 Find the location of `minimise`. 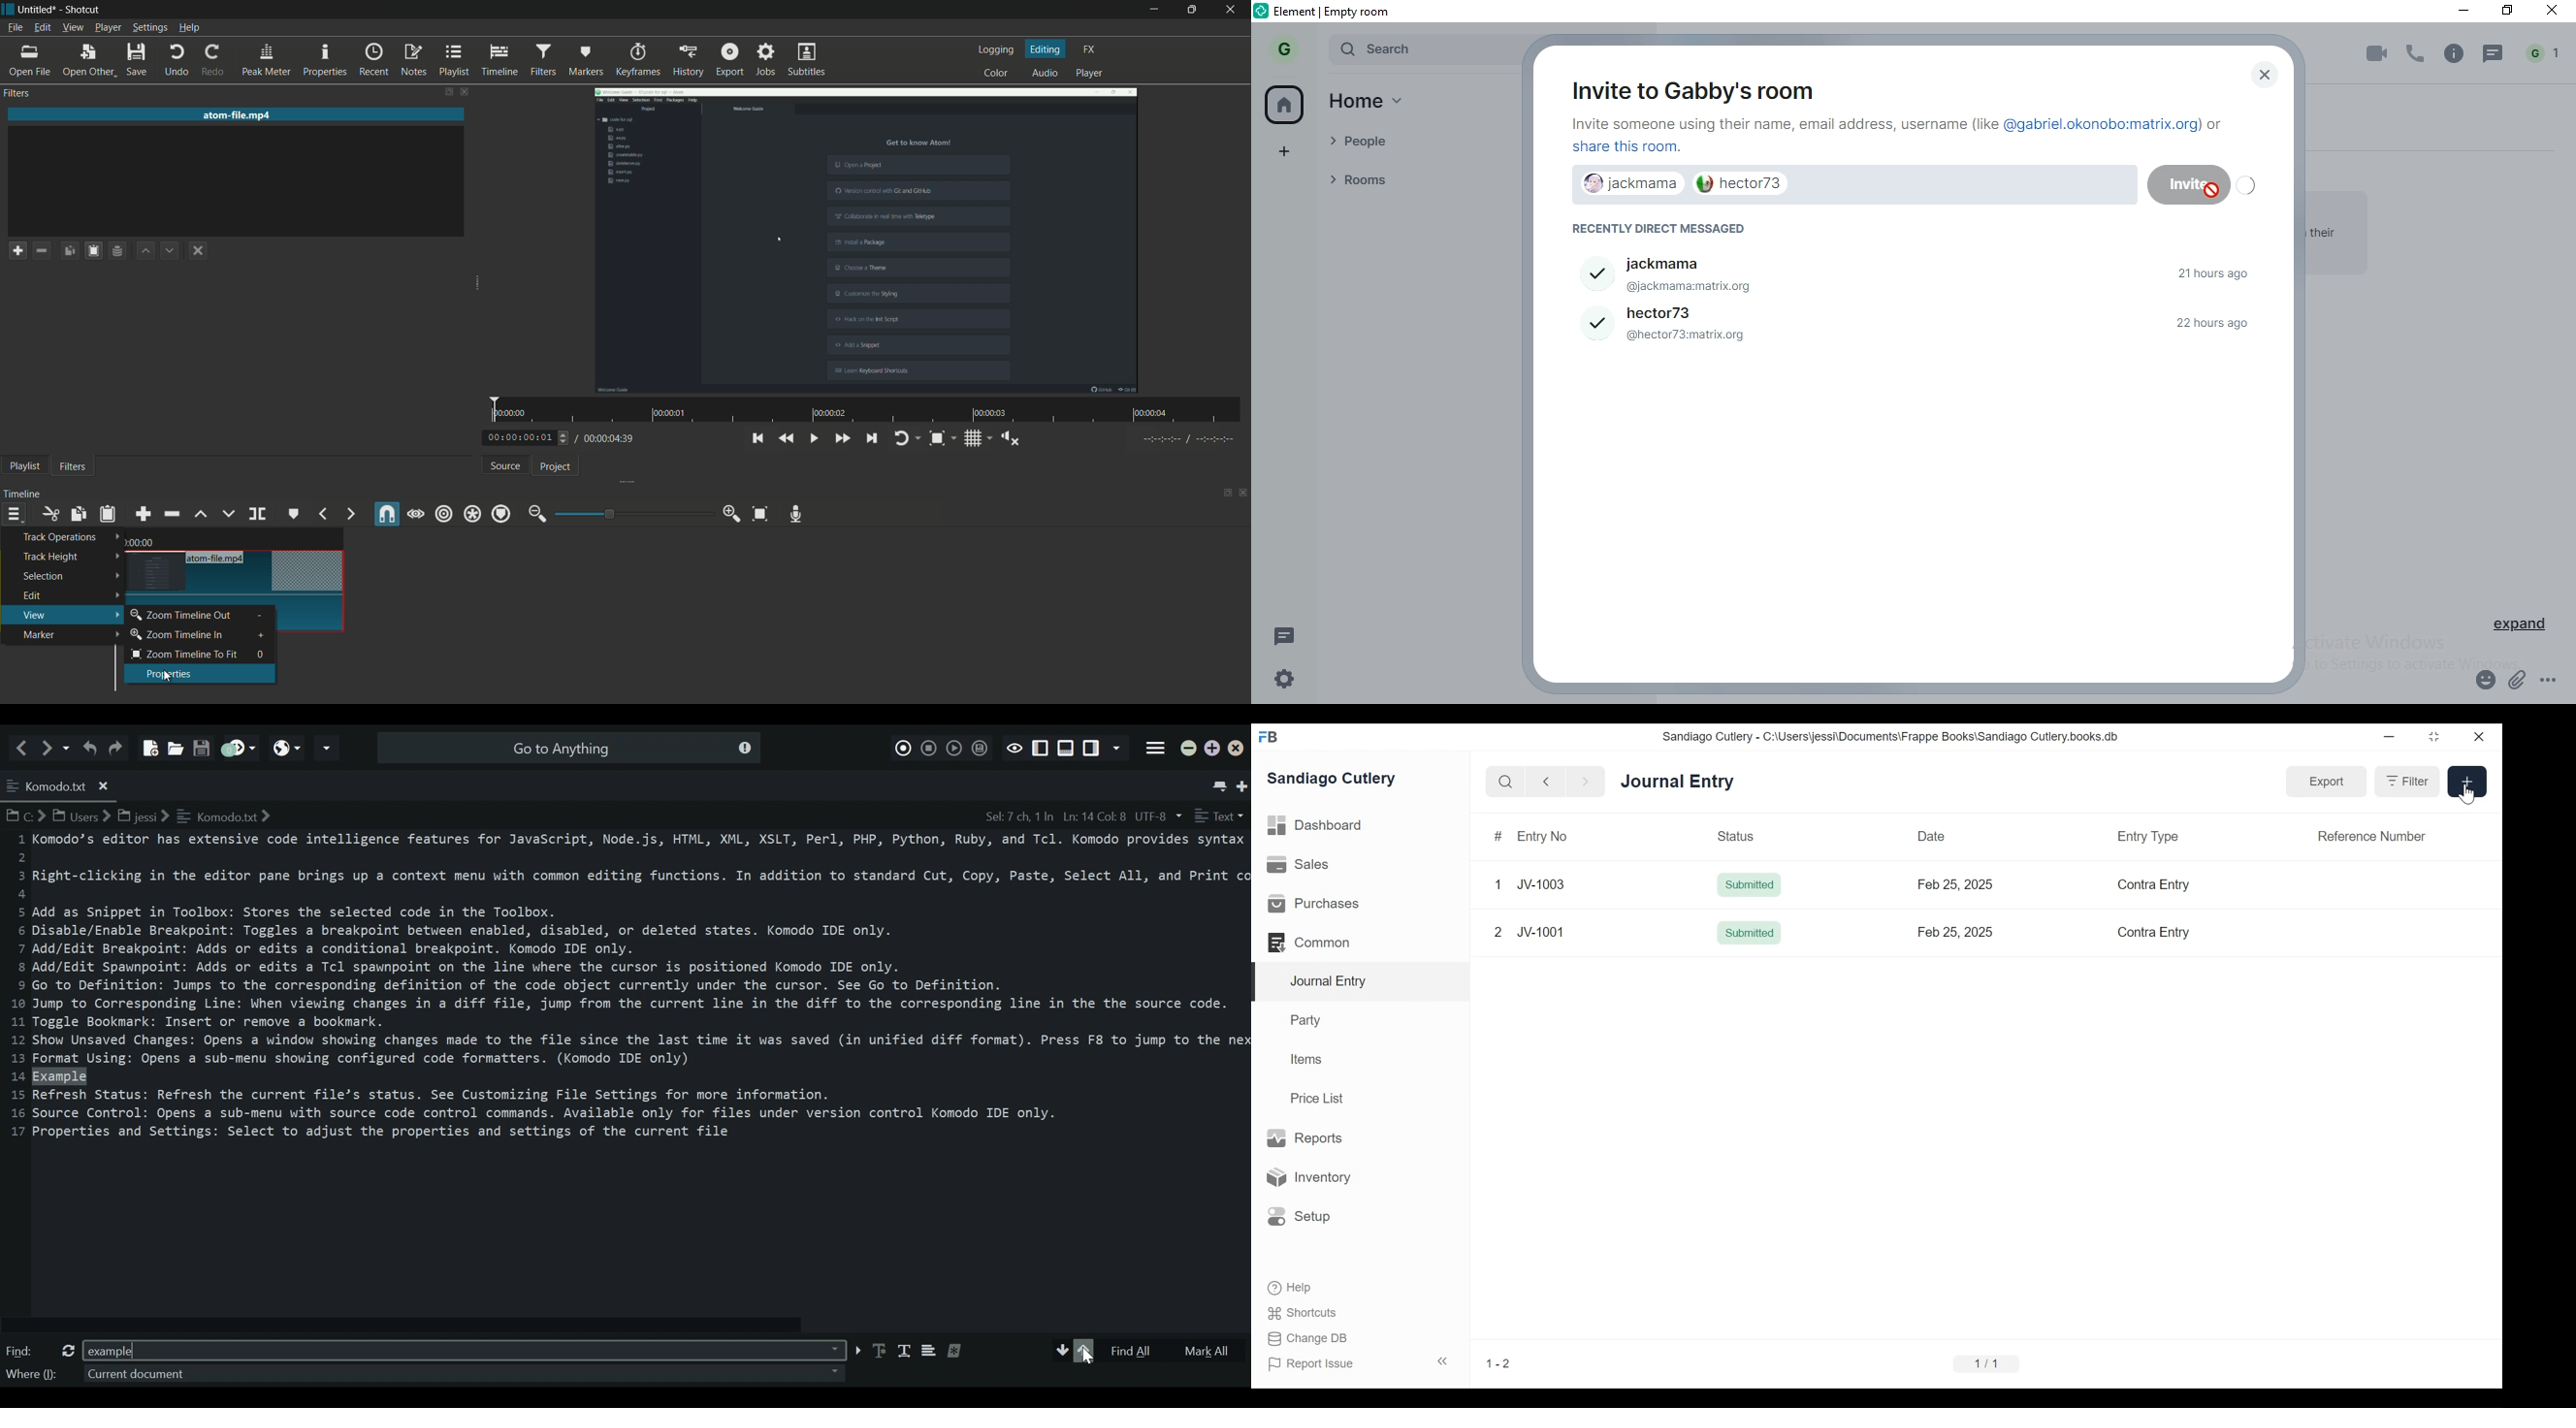

minimise is located at coordinates (2457, 11).